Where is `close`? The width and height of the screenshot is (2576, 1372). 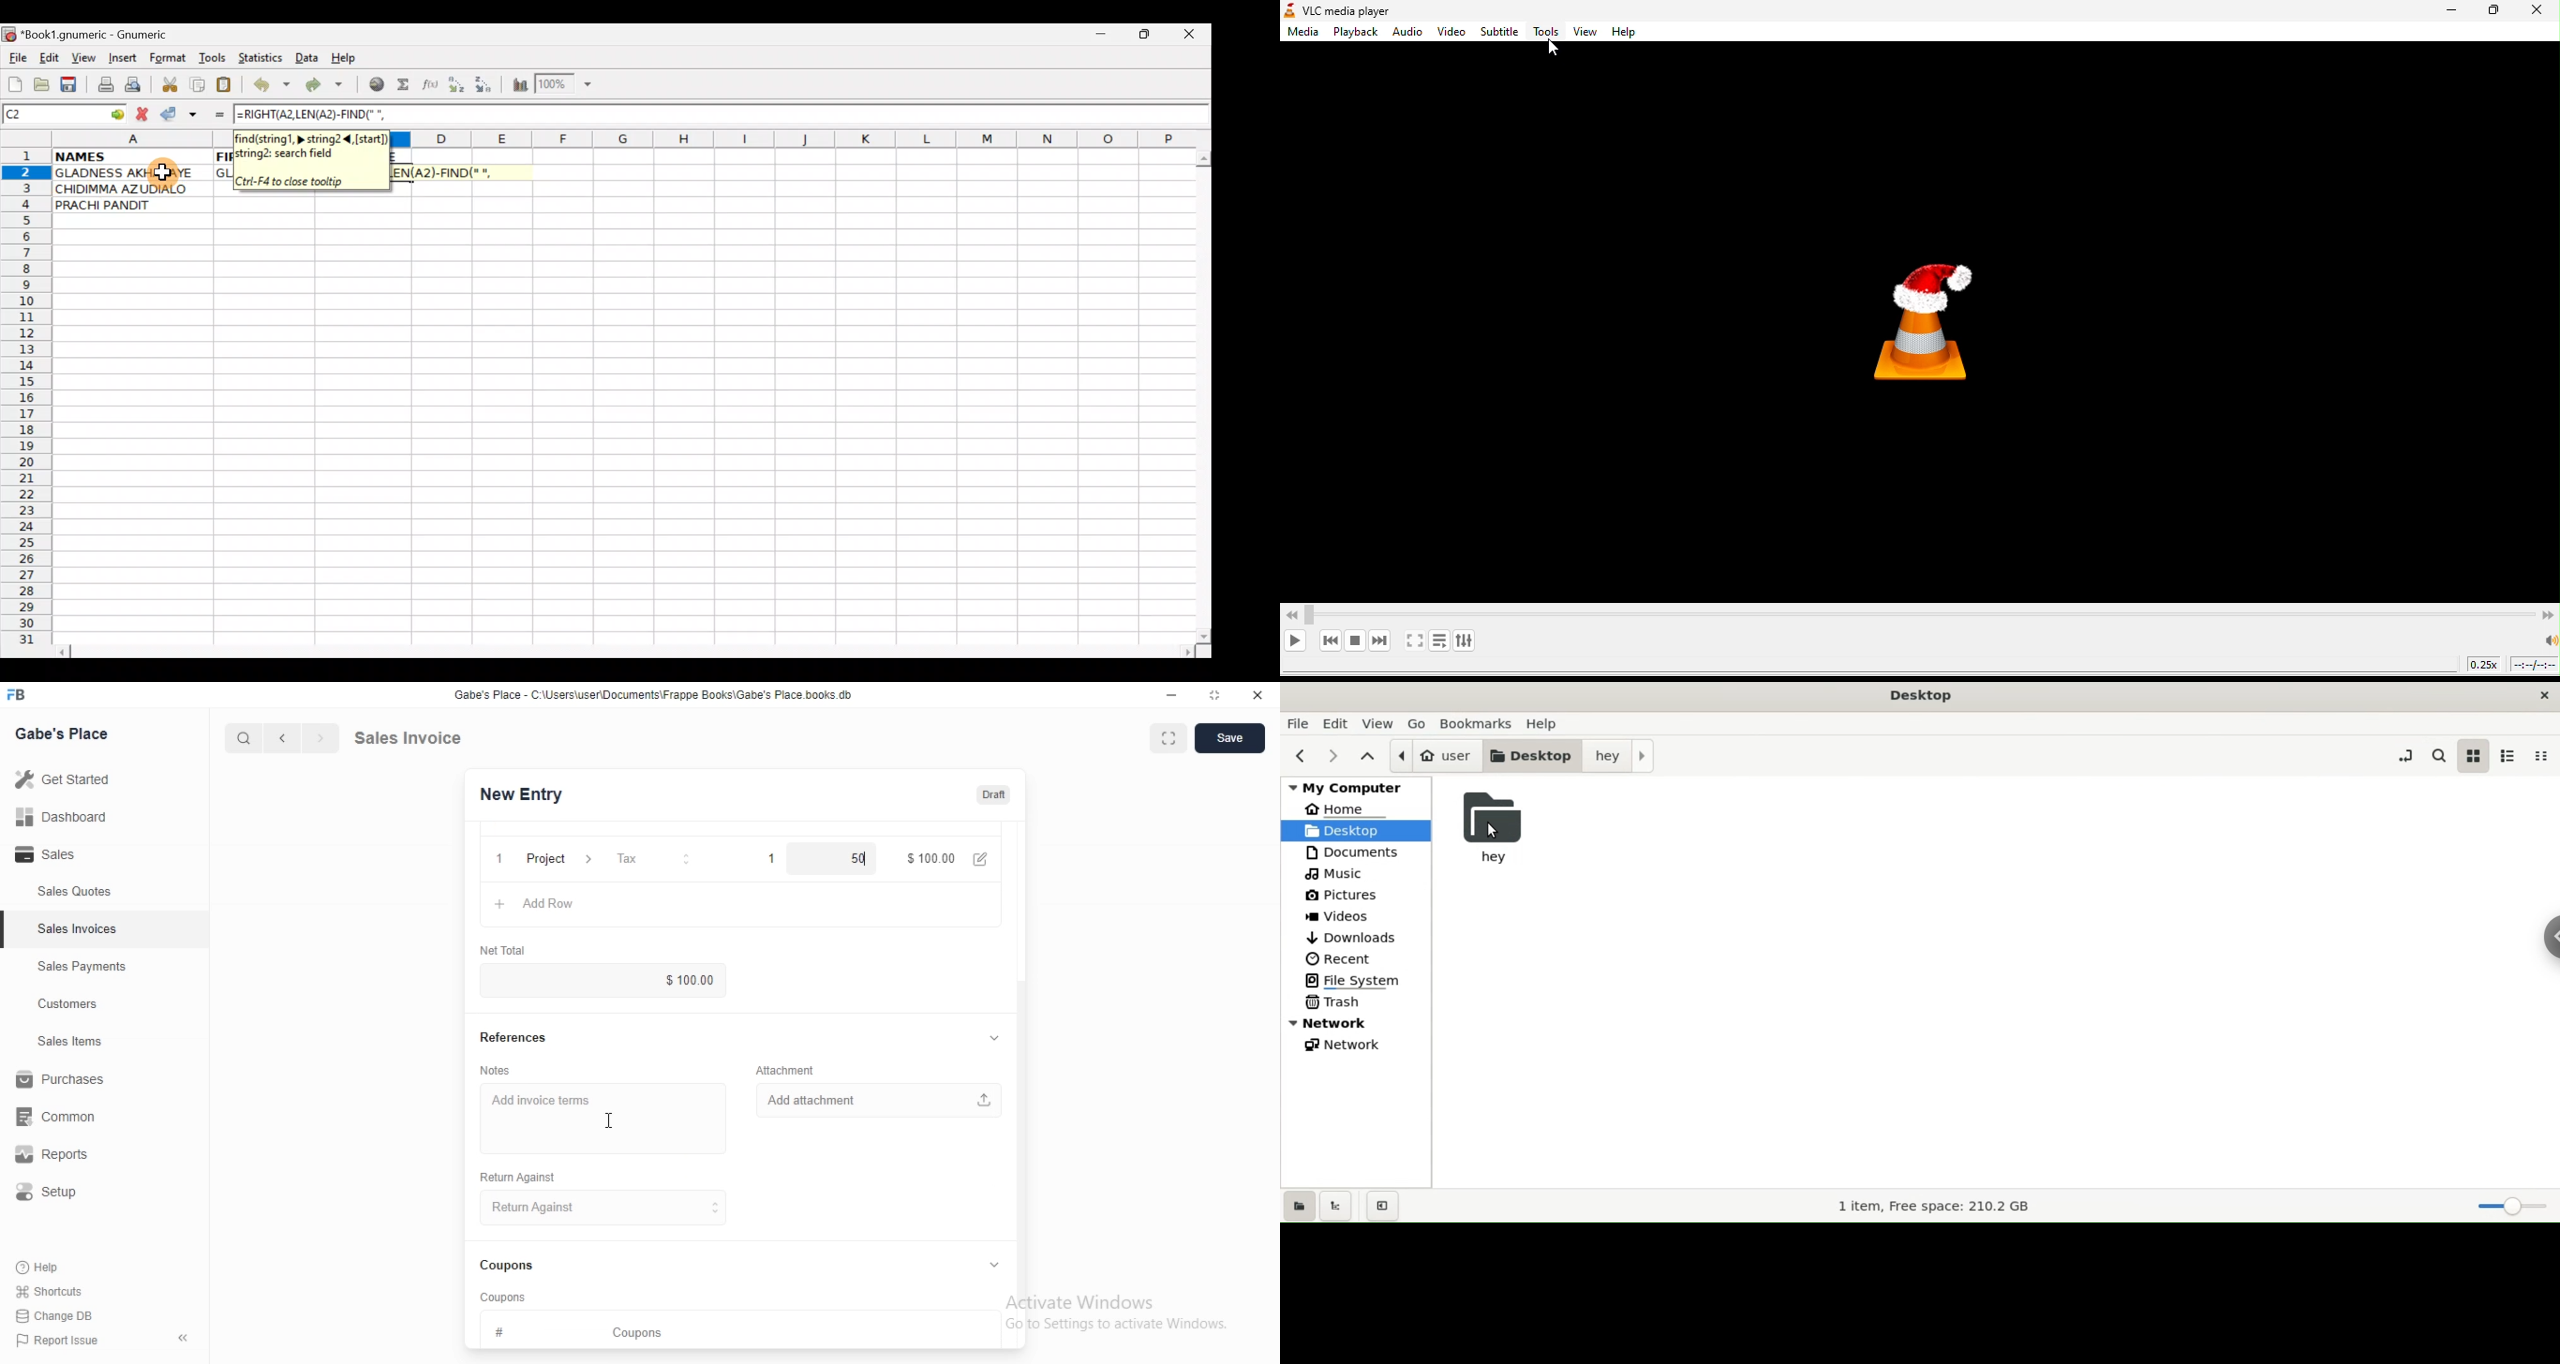 close is located at coordinates (1257, 696).